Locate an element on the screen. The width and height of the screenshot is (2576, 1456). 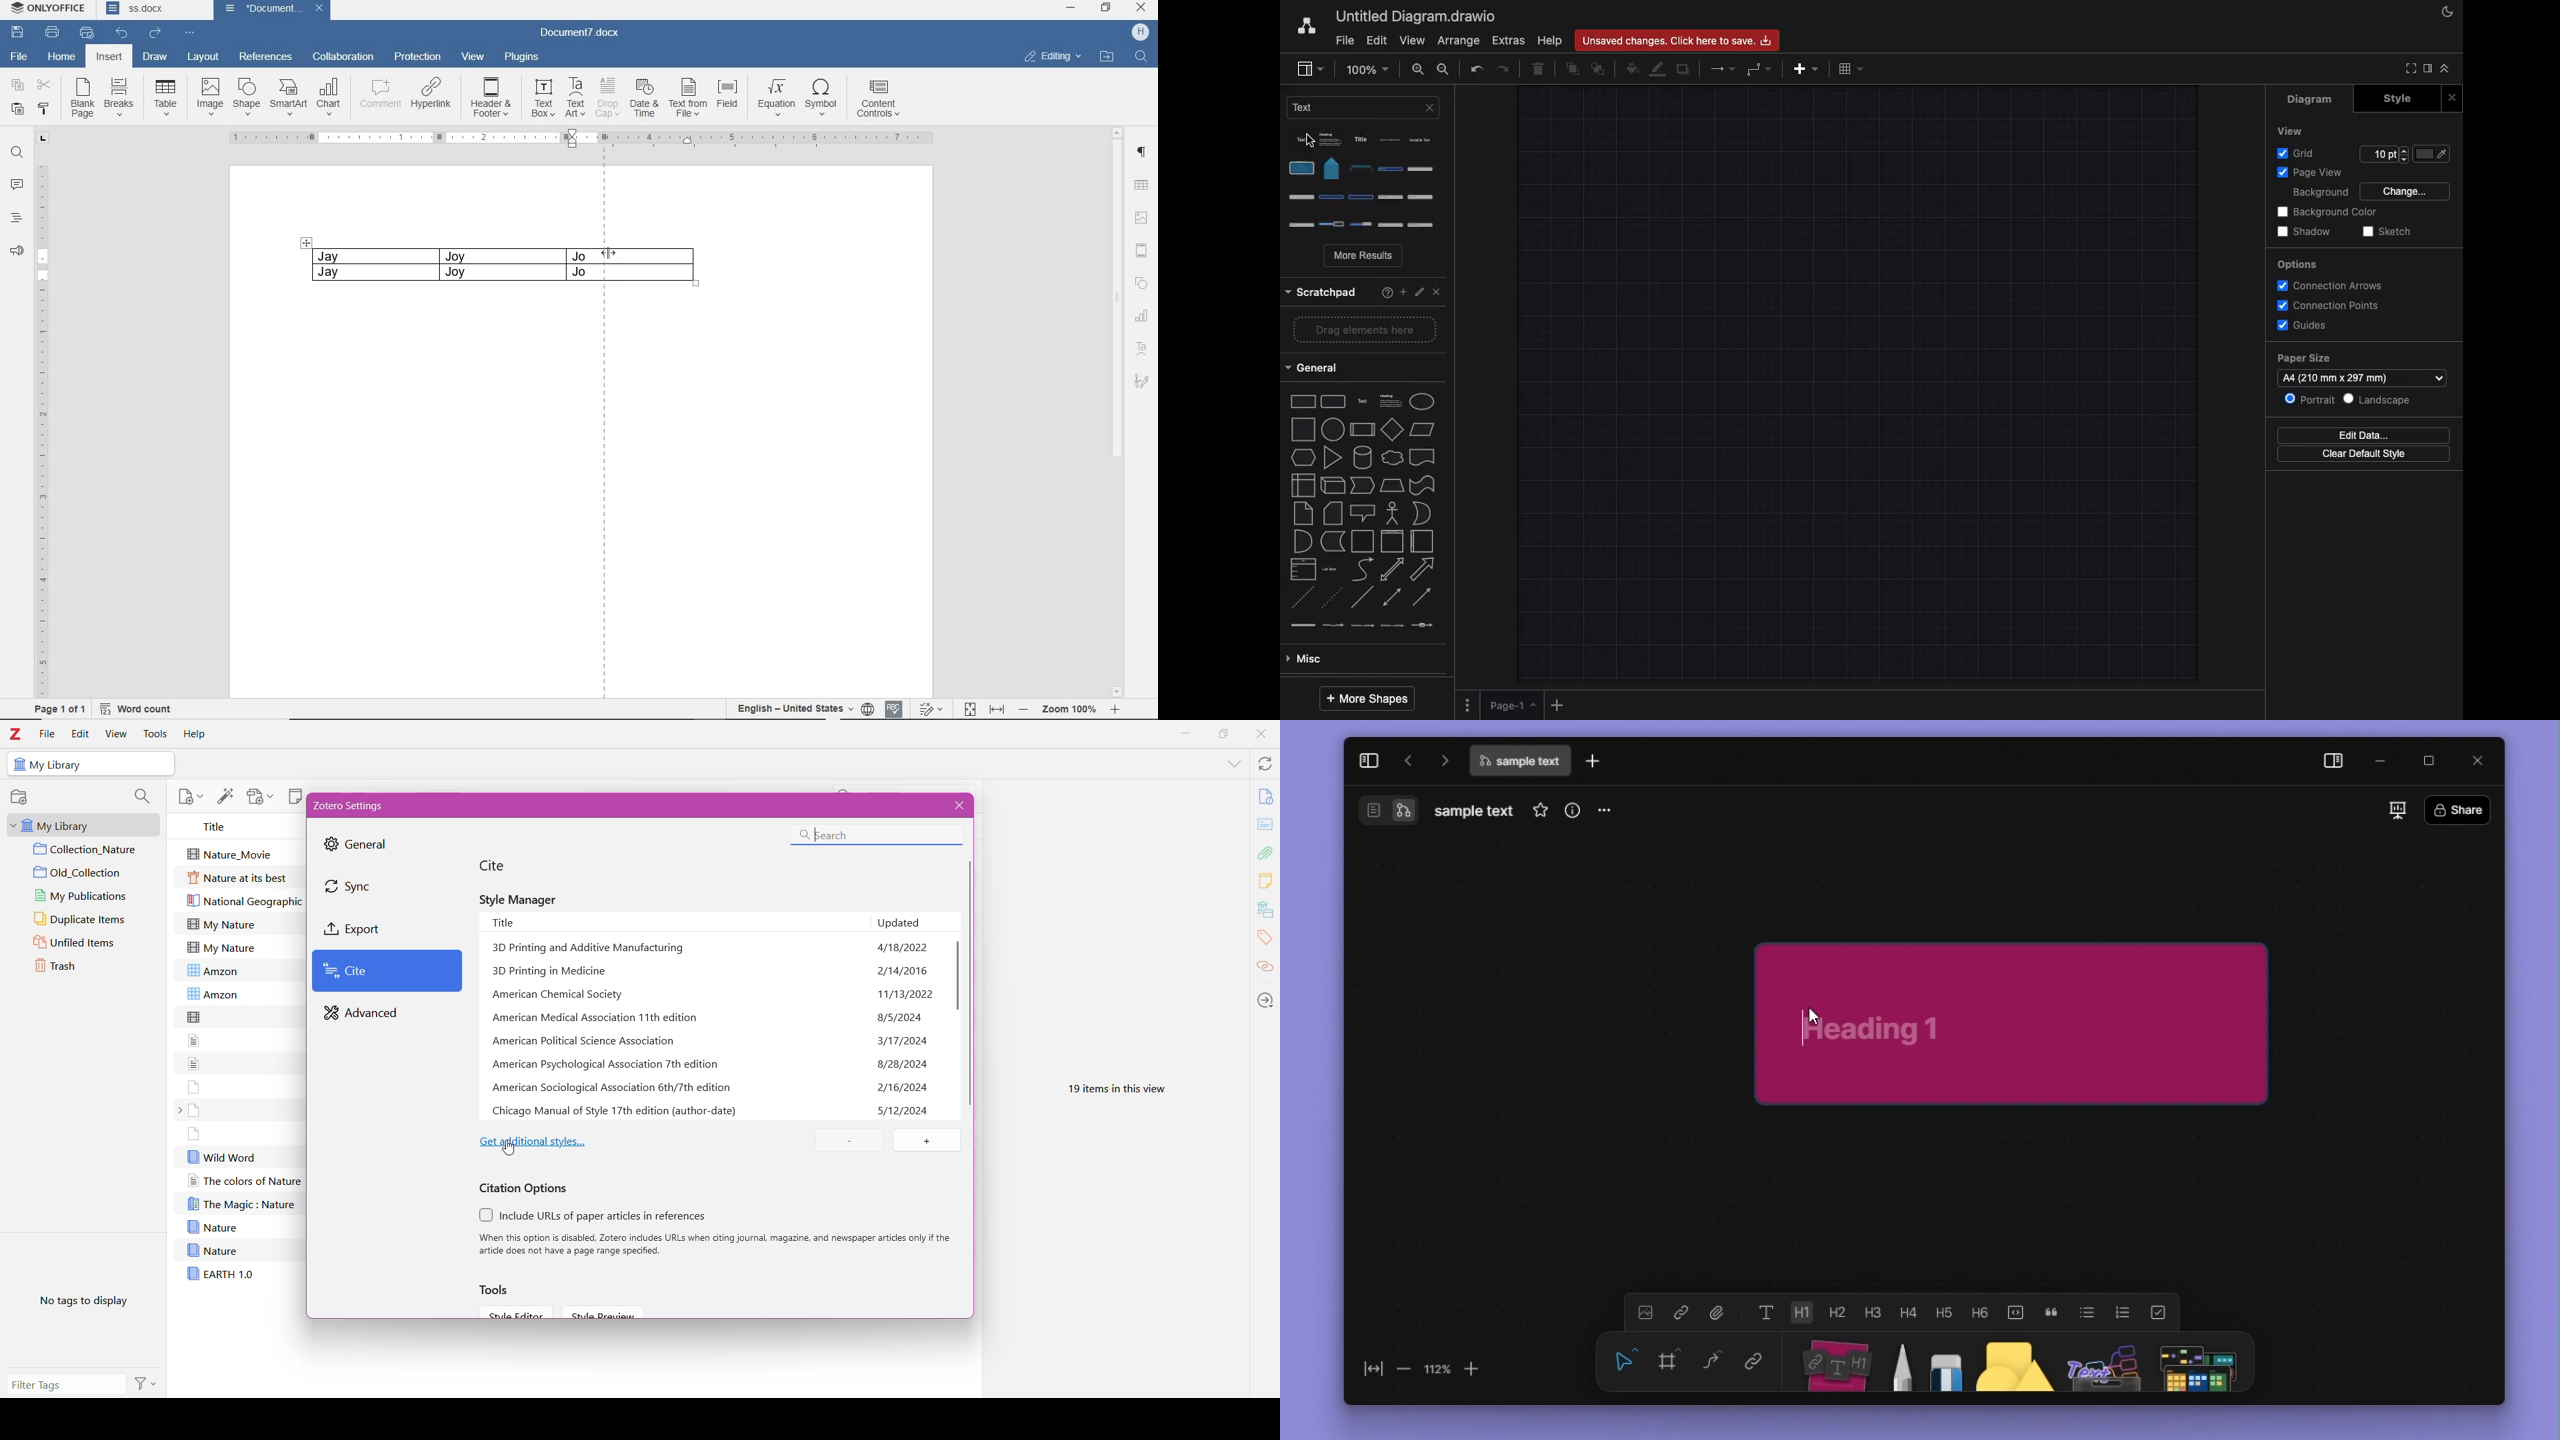
Actions is located at coordinates (148, 1383).